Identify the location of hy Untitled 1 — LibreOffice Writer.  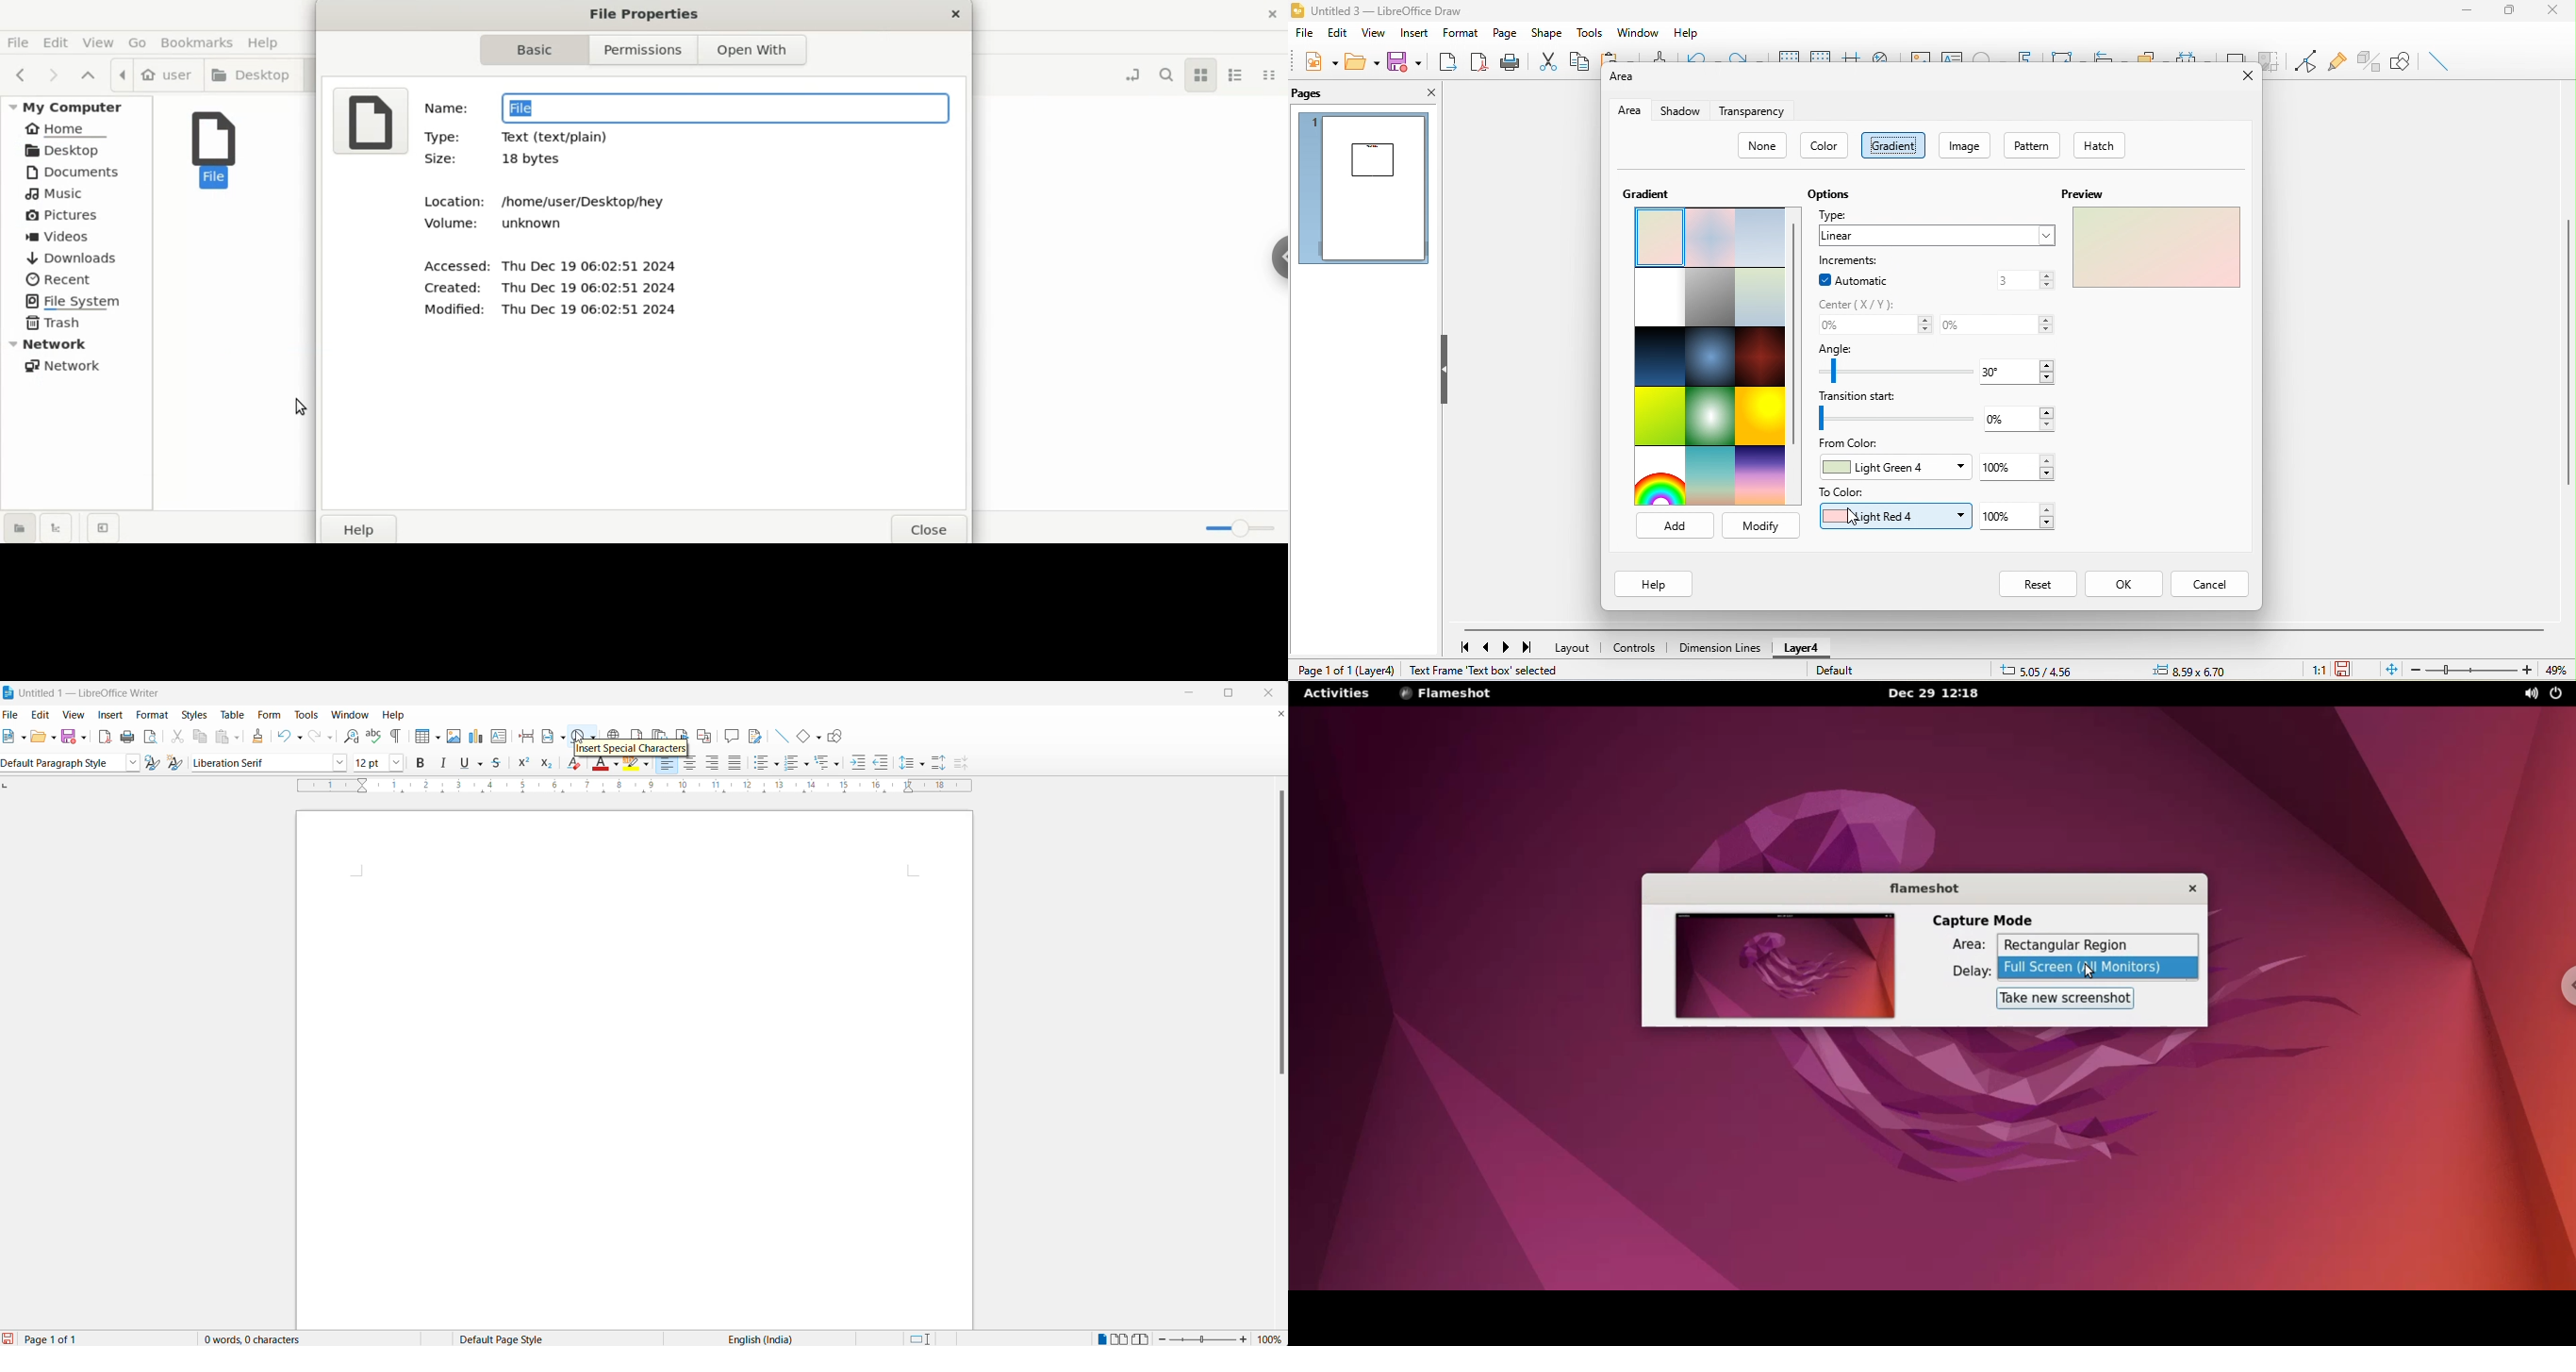
(94, 693).